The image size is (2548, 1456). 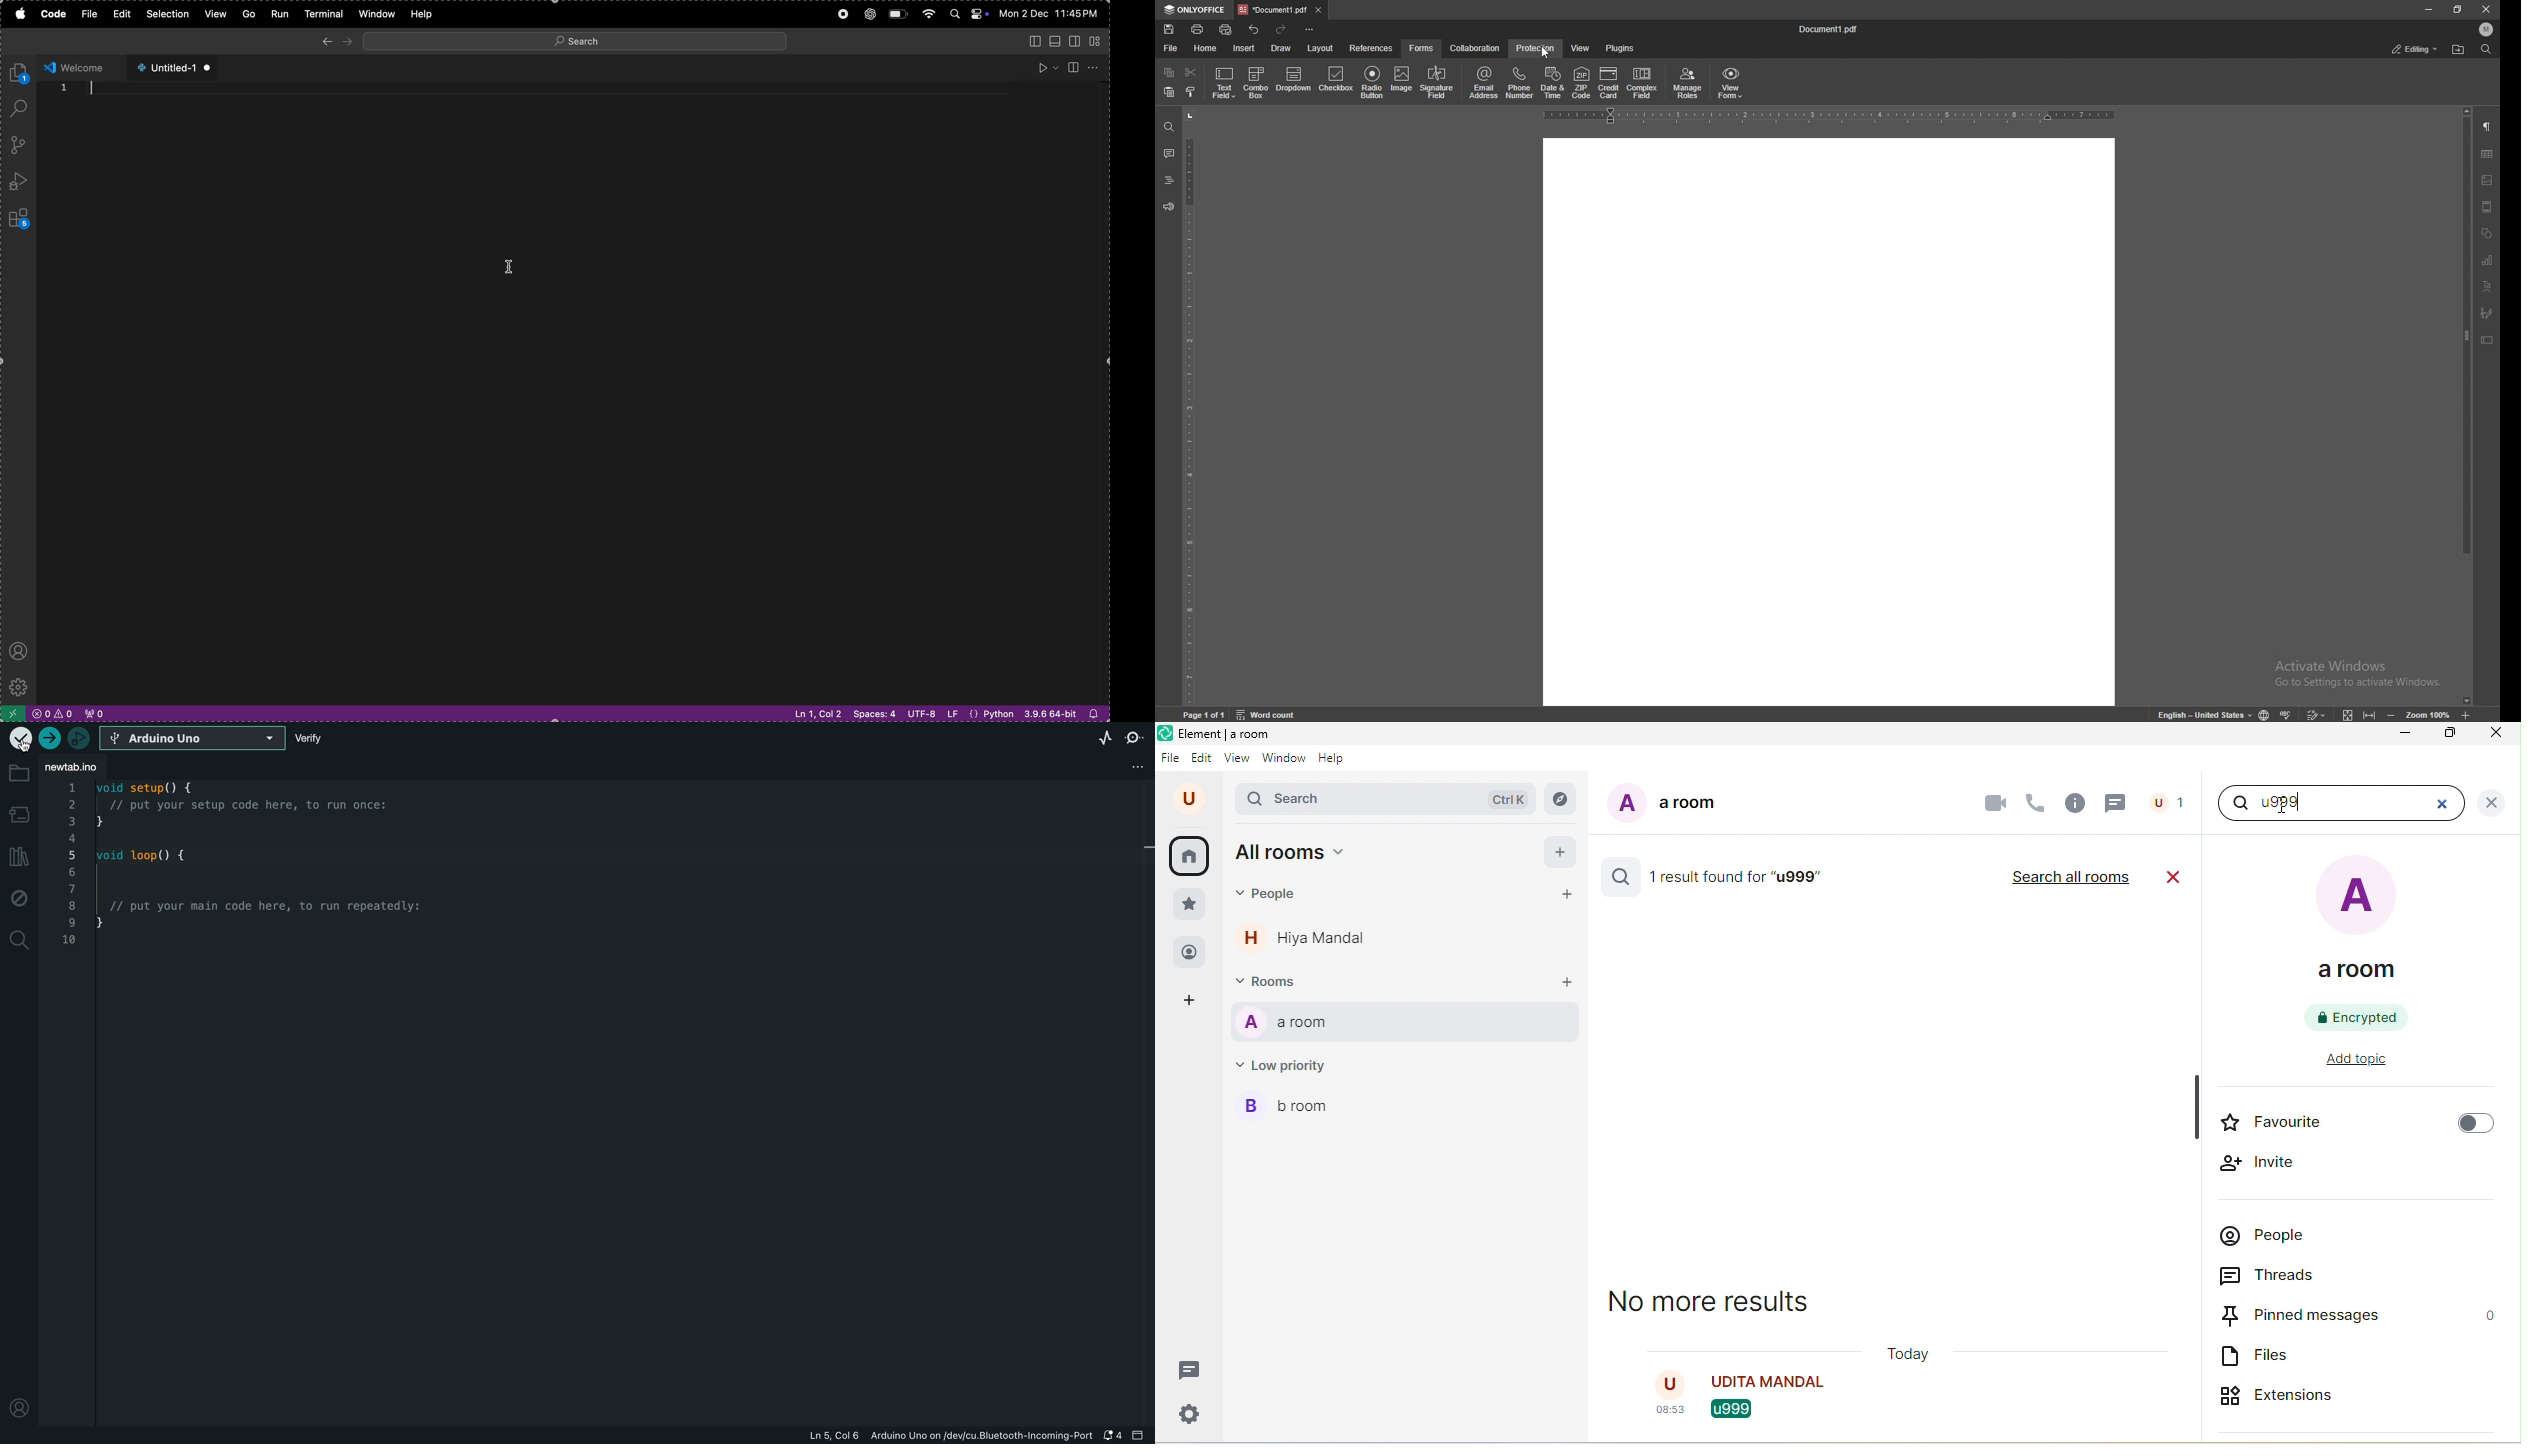 I want to click on tab, so click(x=1272, y=9).